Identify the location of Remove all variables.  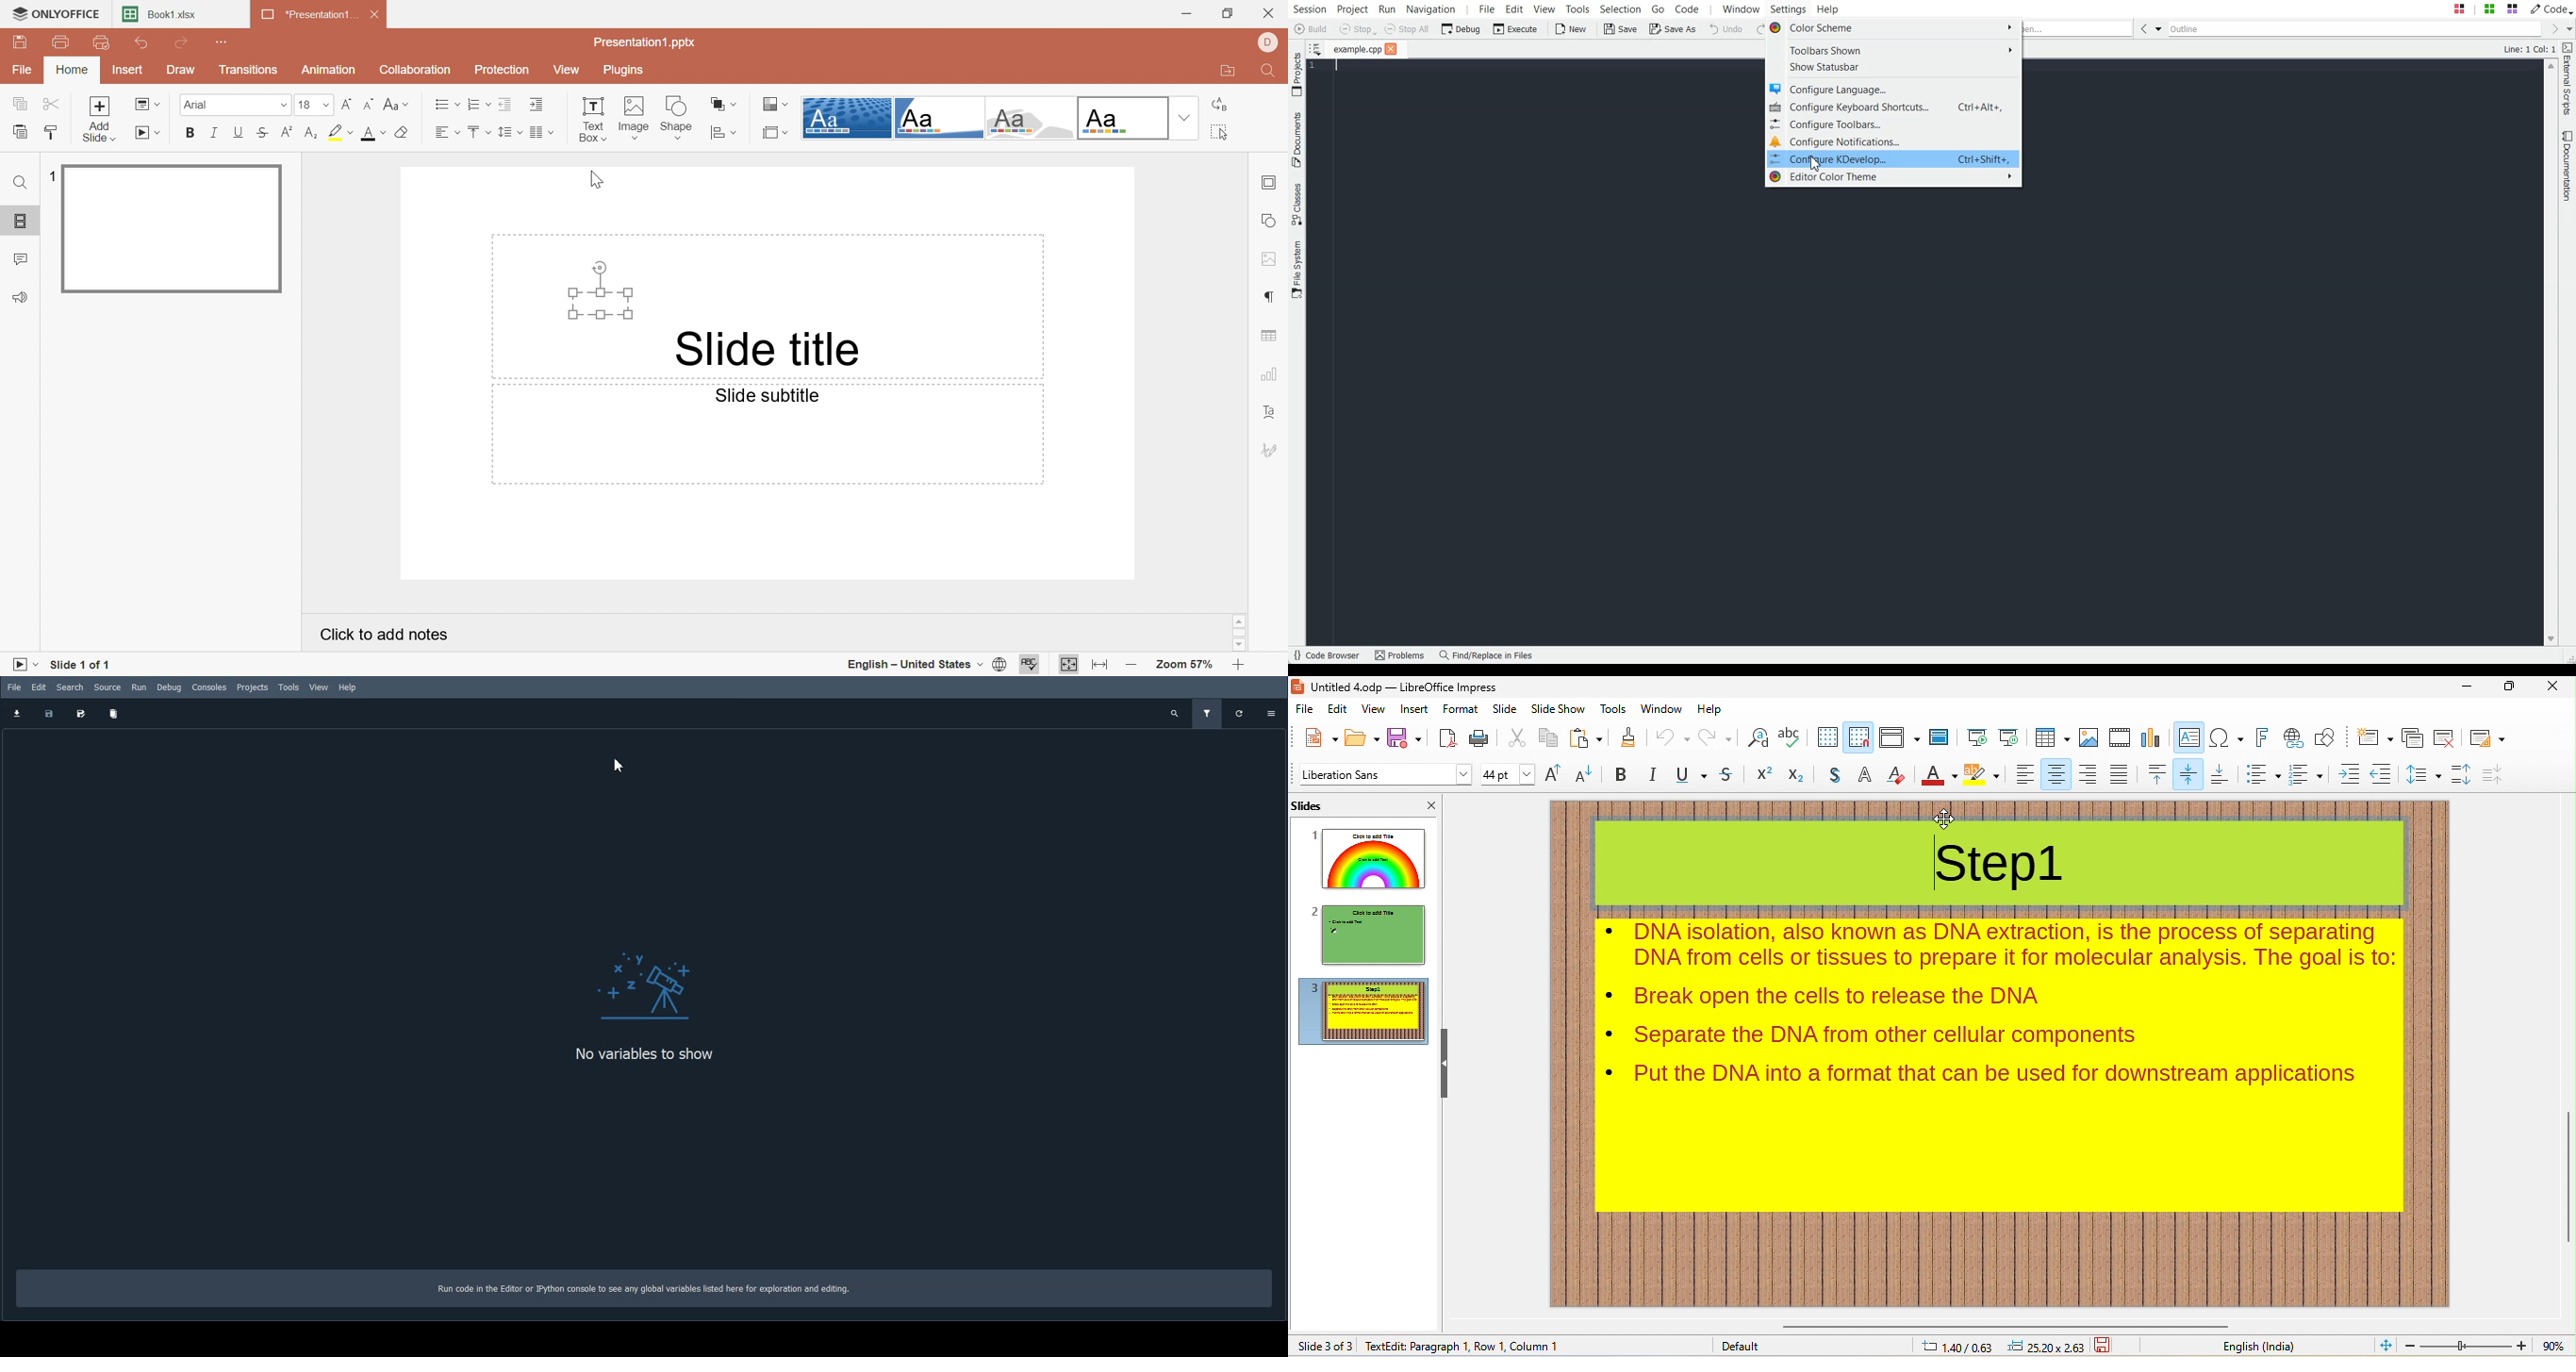
(115, 714).